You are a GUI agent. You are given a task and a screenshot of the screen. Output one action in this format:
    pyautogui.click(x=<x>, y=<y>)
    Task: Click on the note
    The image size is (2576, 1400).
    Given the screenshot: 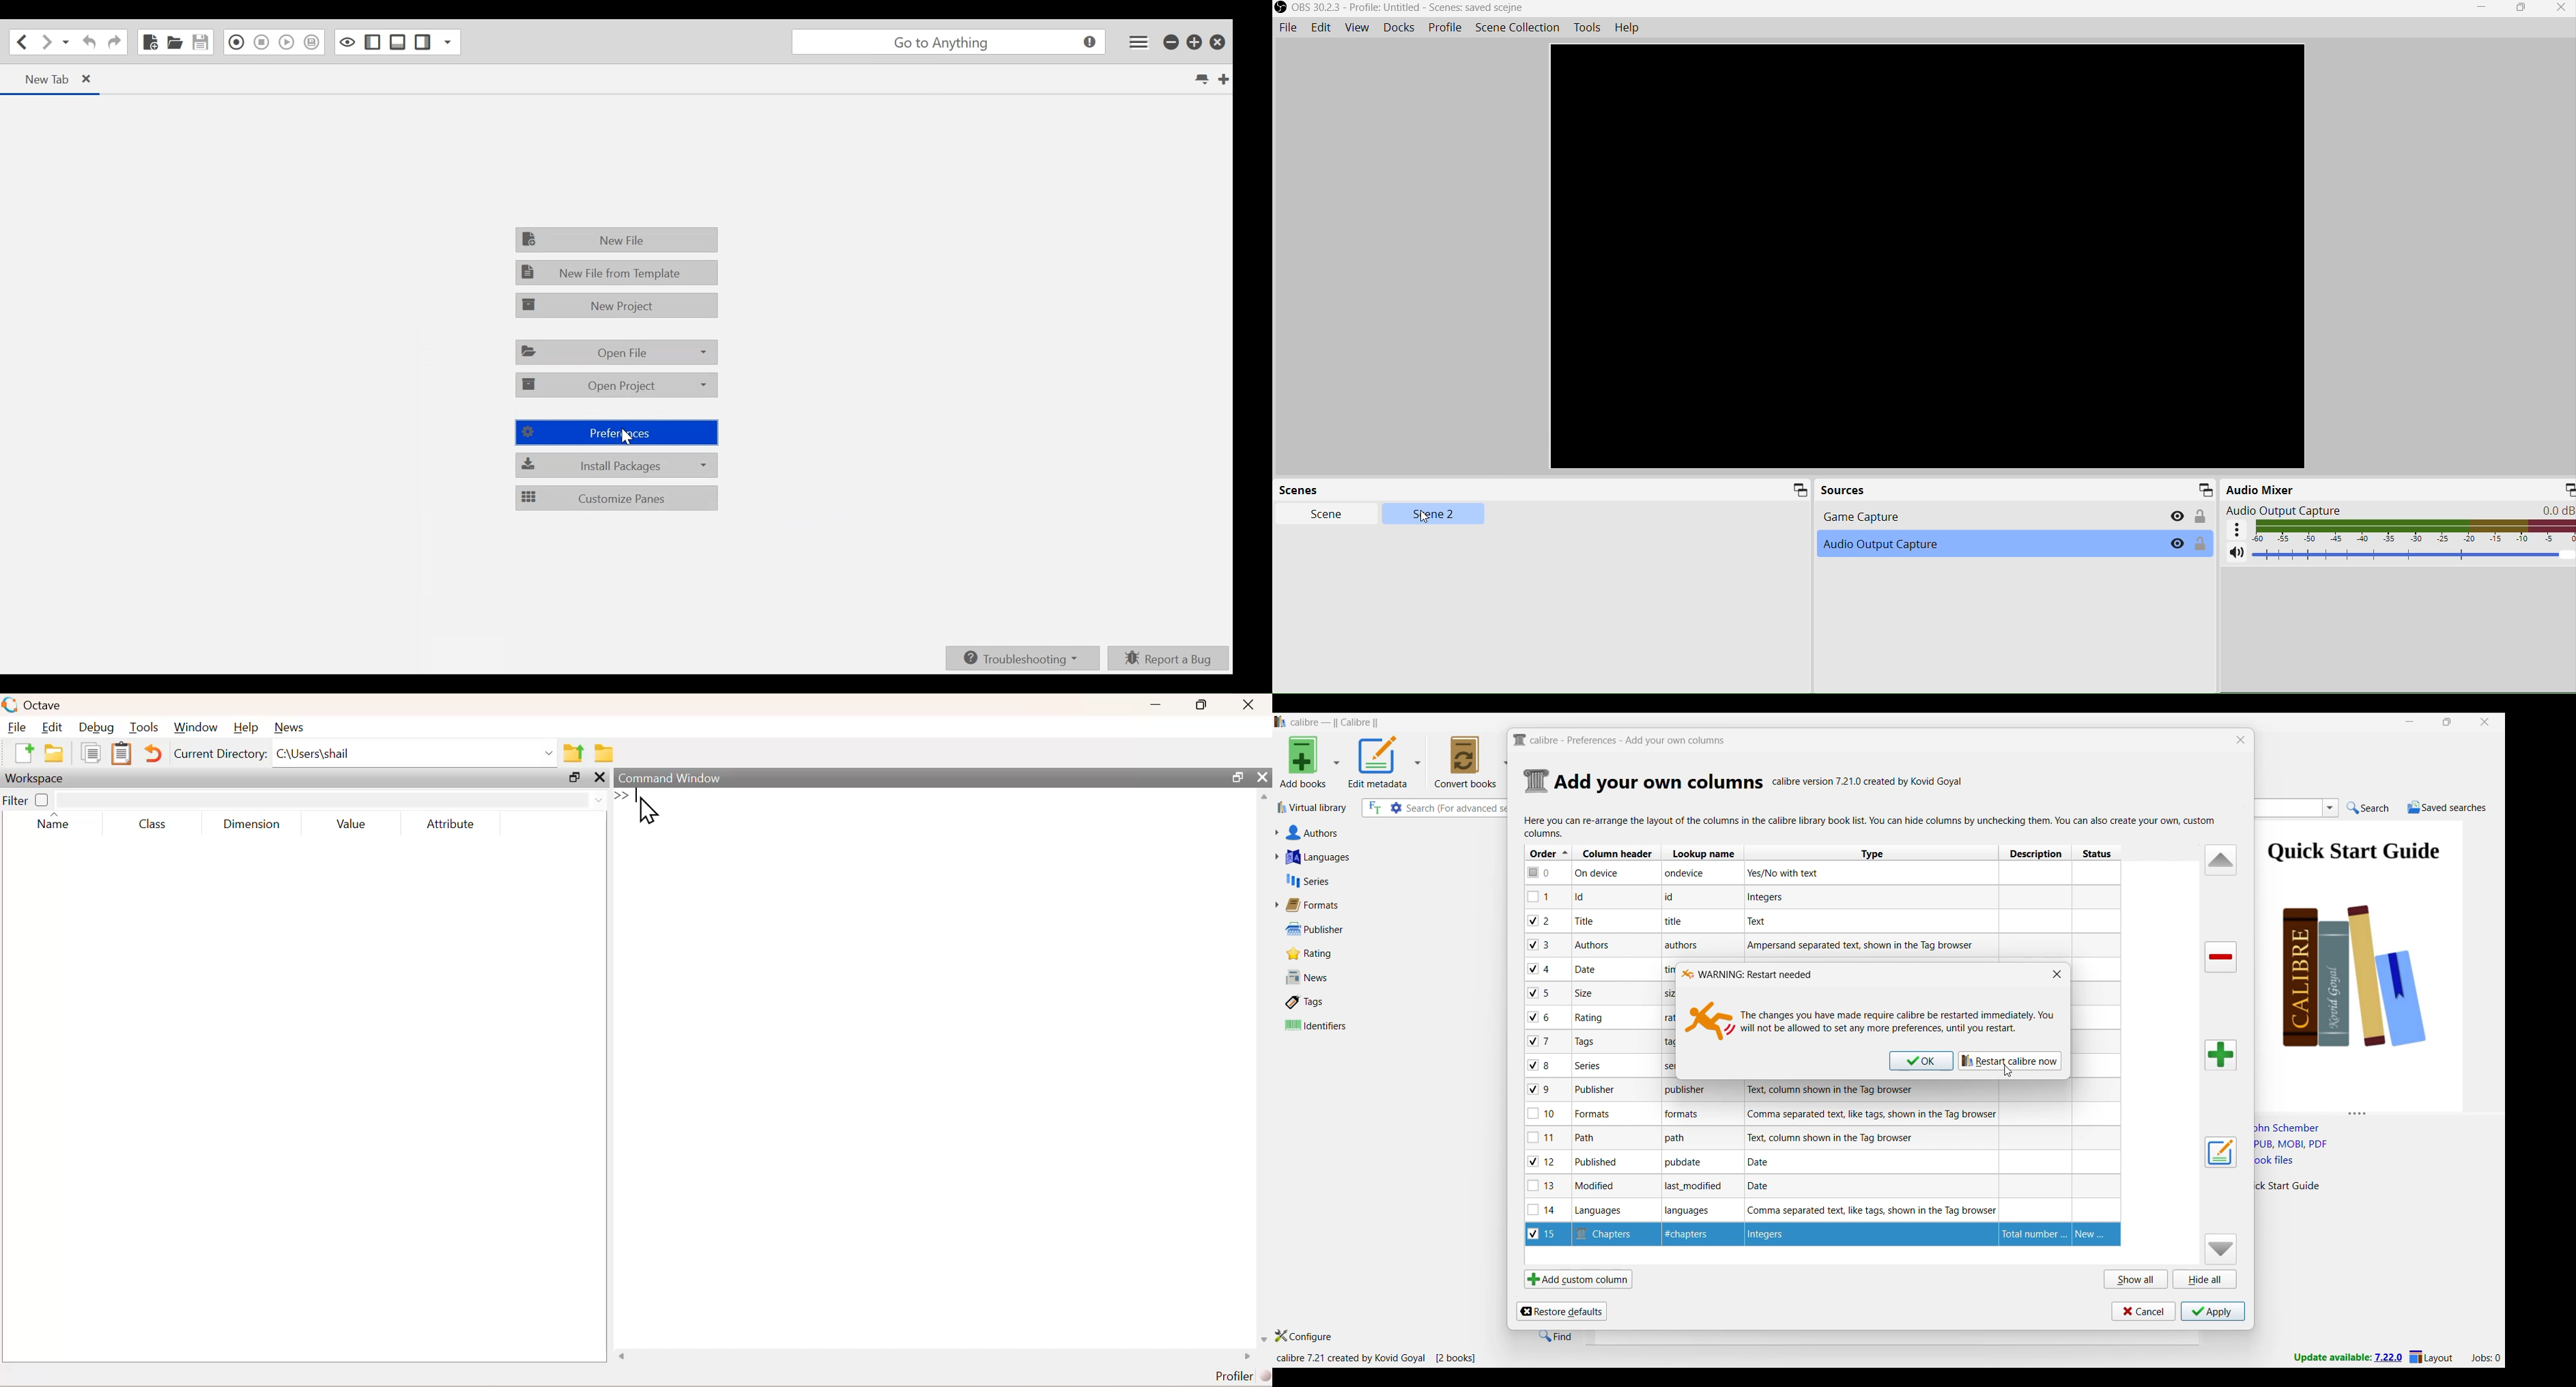 What is the action you would take?
    pyautogui.click(x=1691, y=1211)
    